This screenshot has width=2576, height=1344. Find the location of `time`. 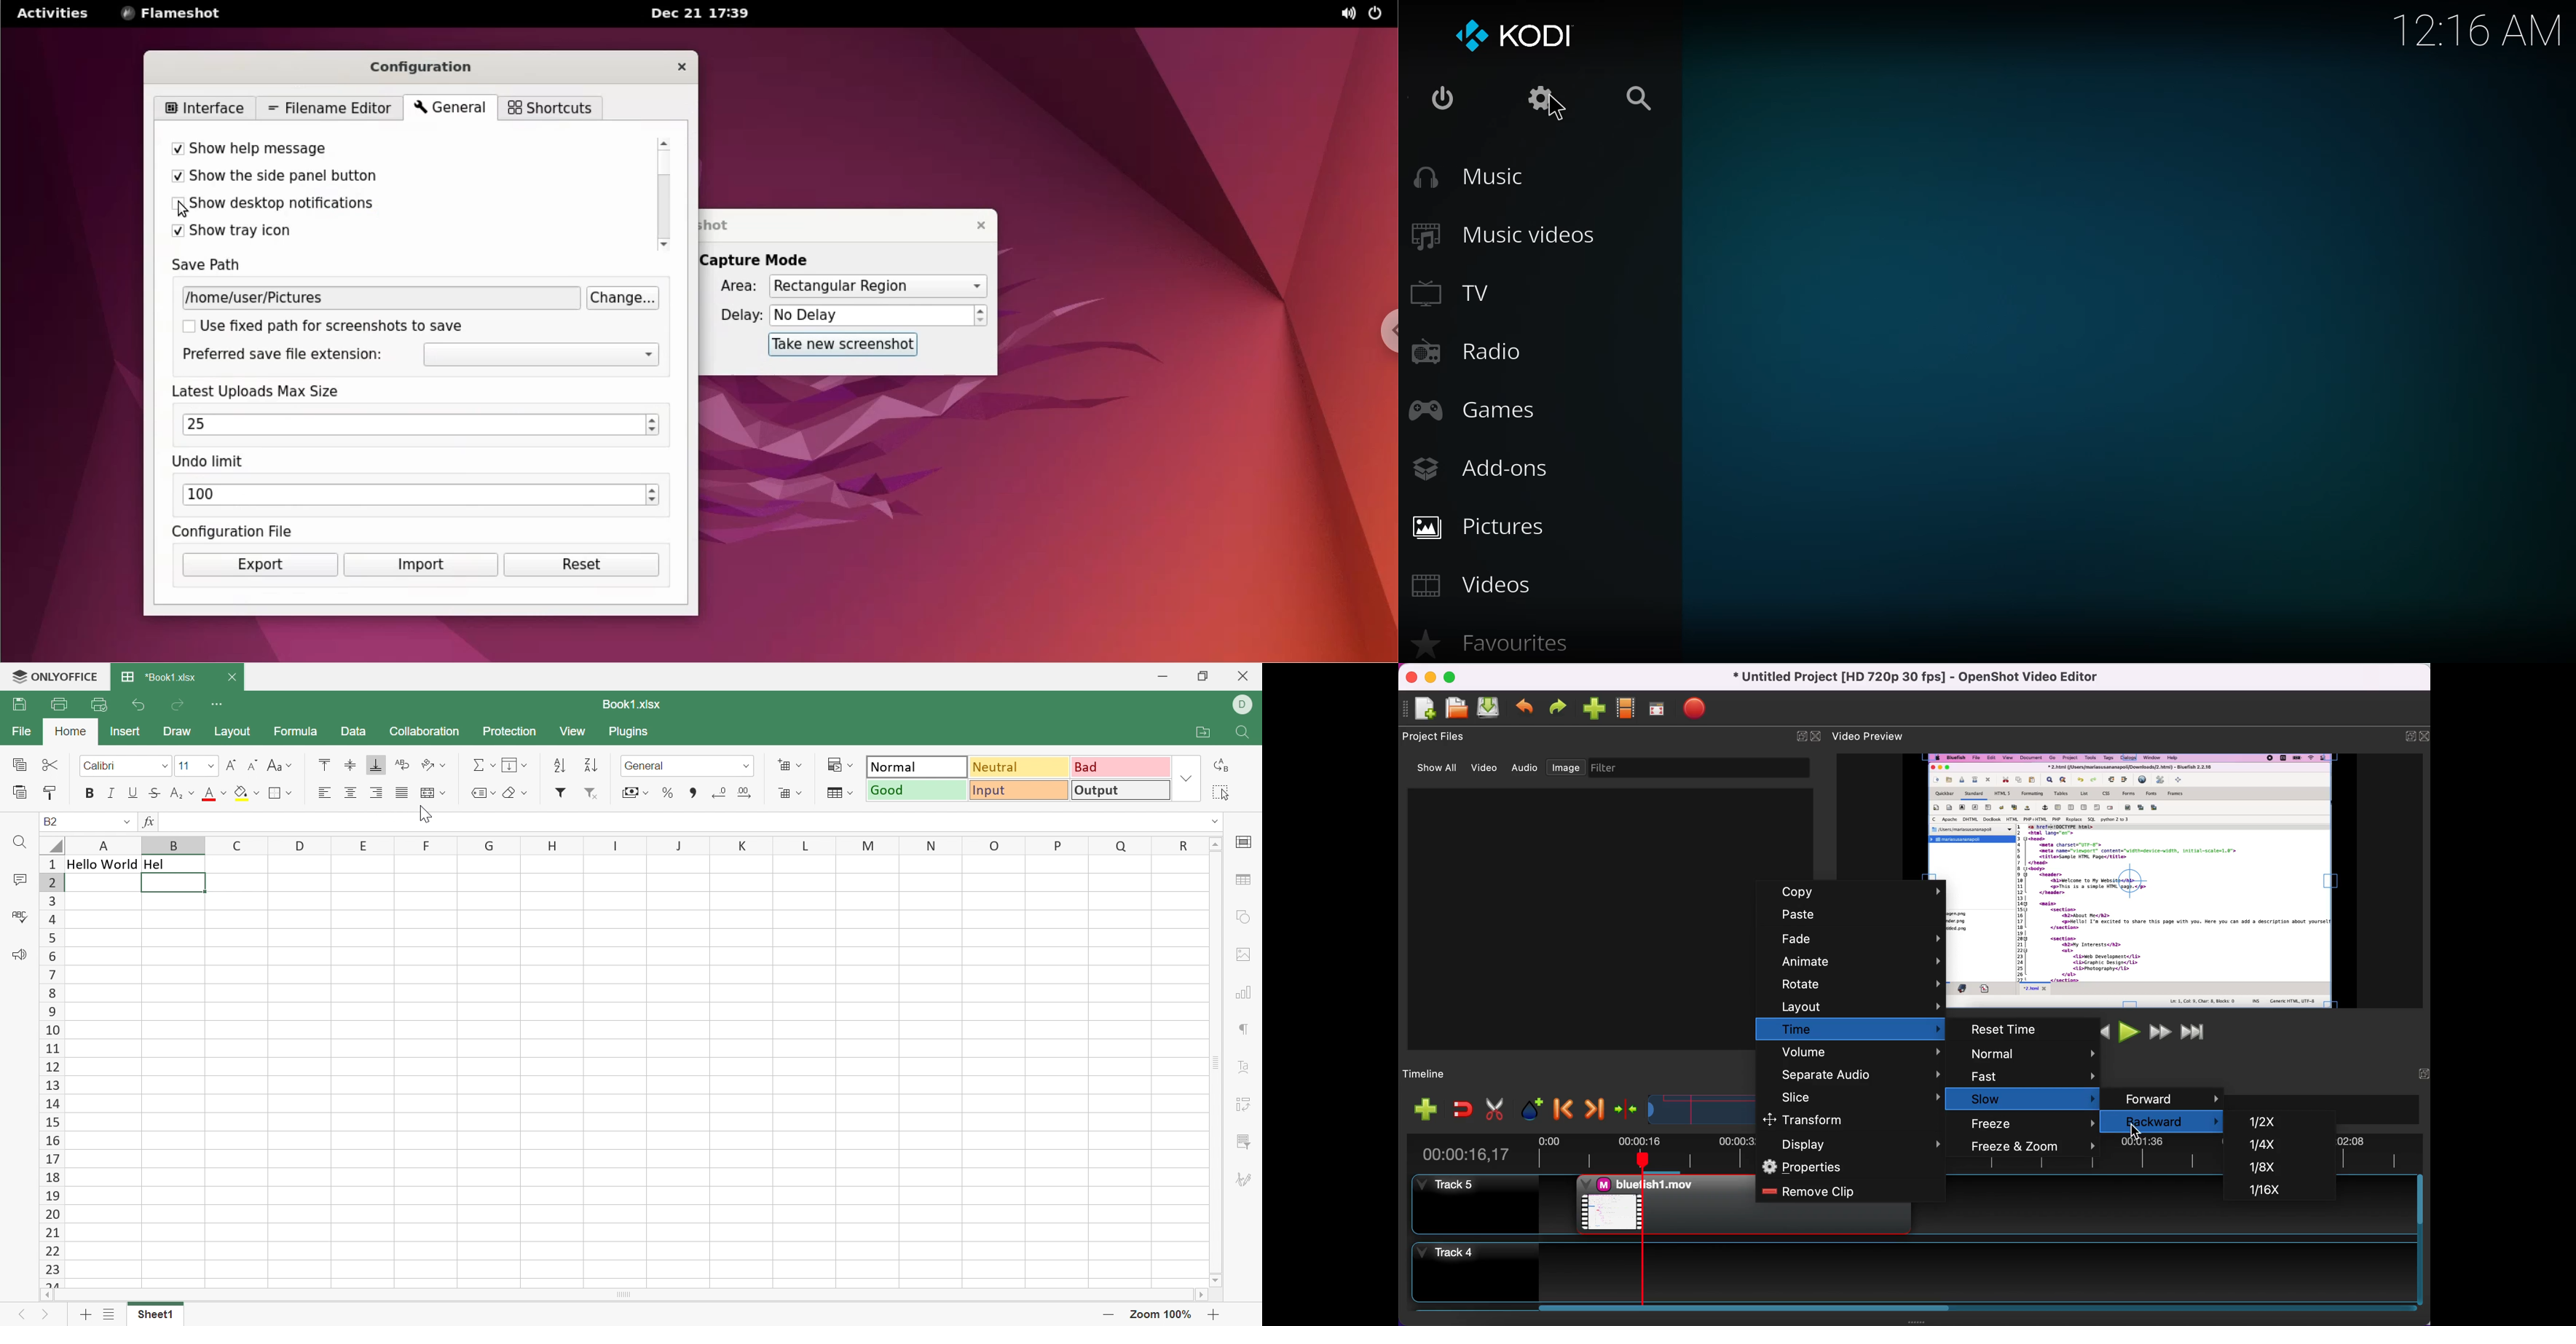

time is located at coordinates (1853, 1029).